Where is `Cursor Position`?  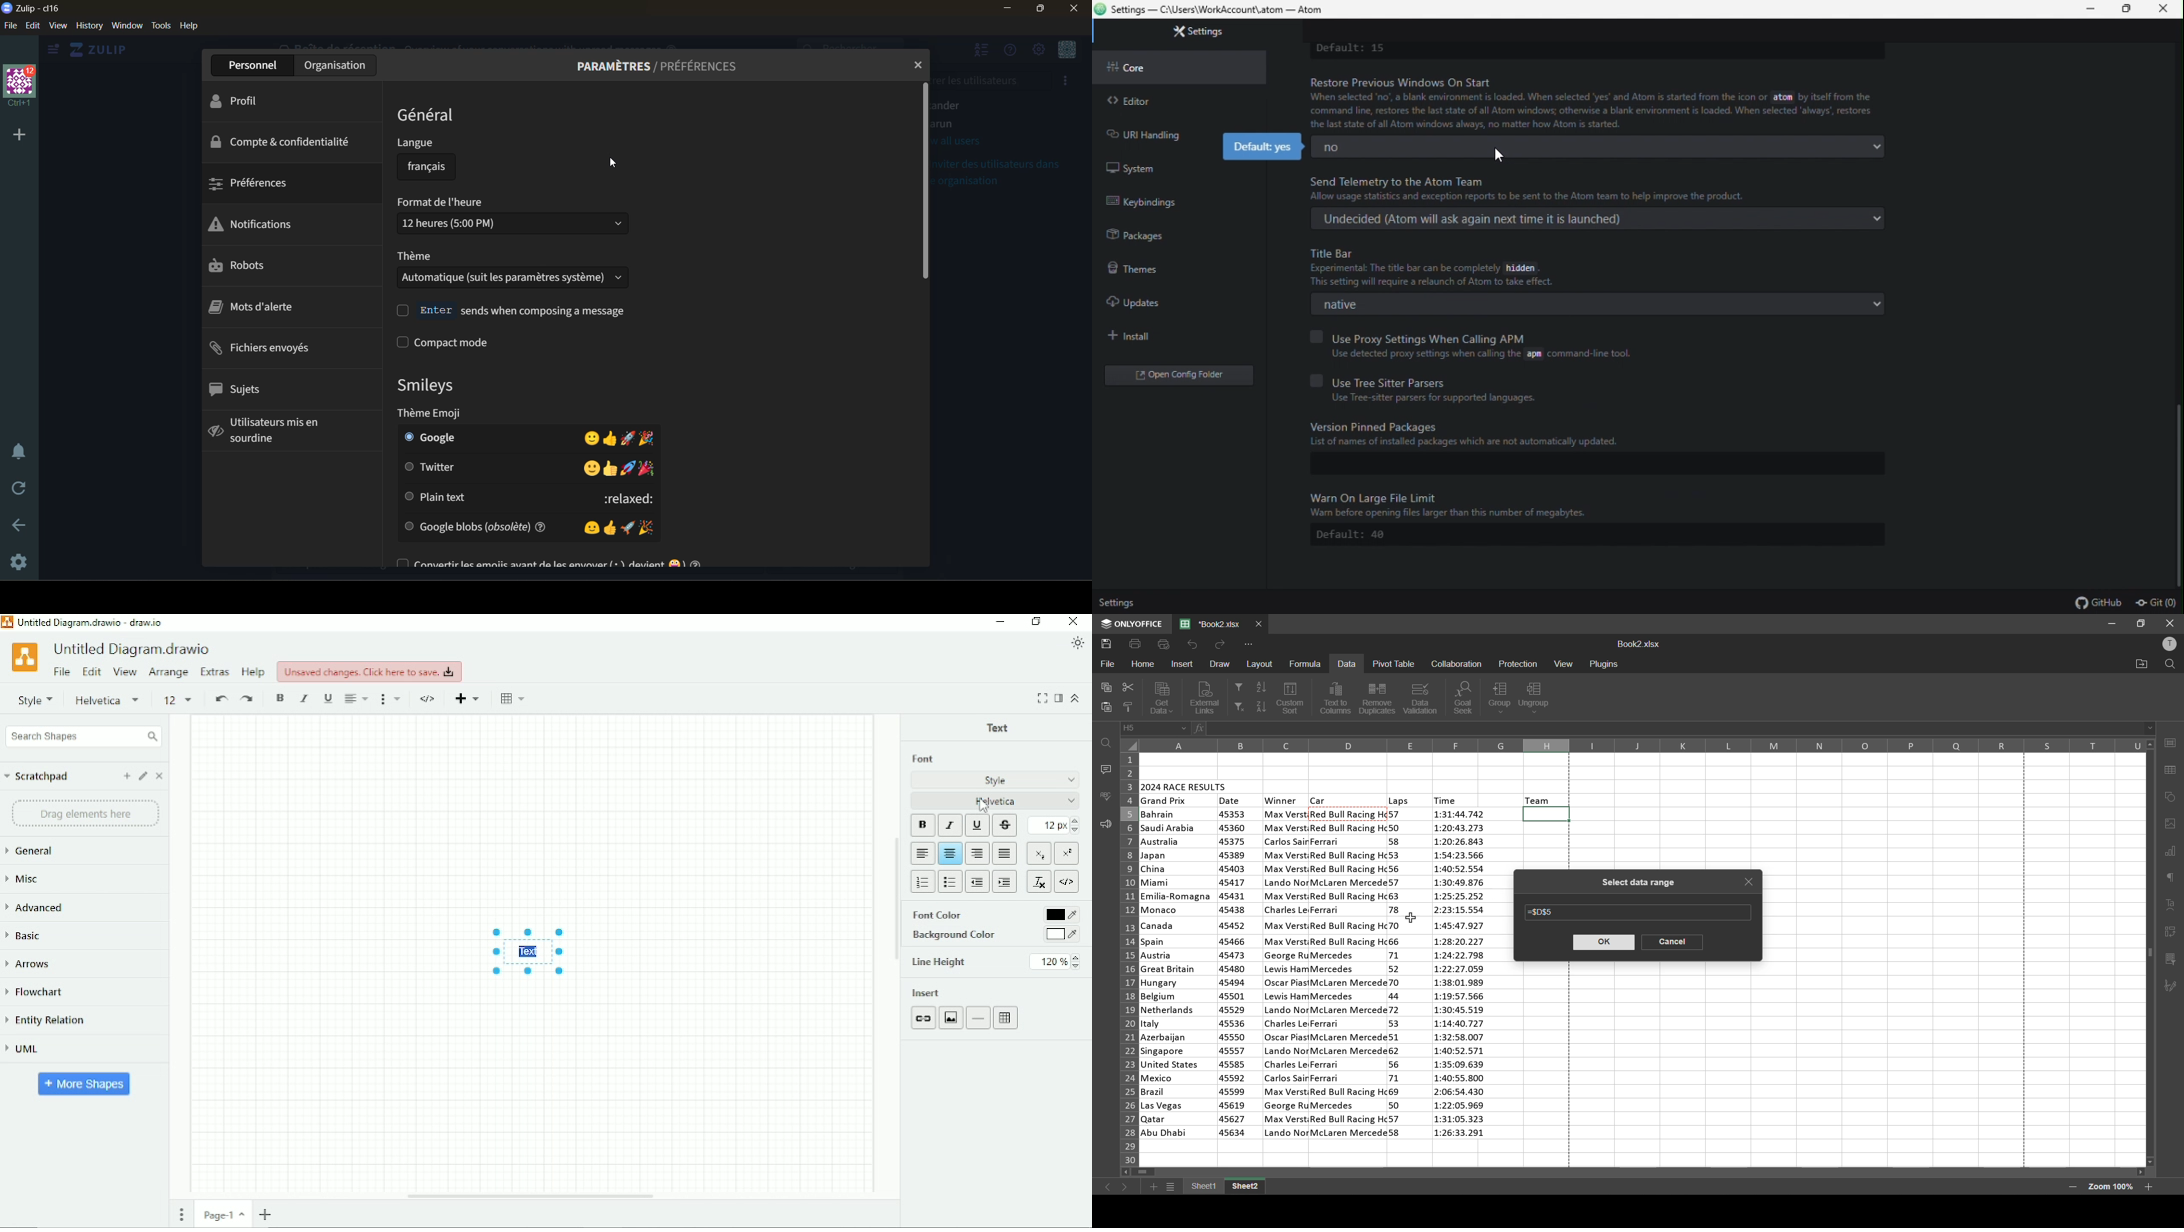
Cursor Position is located at coordinates (984, 805).